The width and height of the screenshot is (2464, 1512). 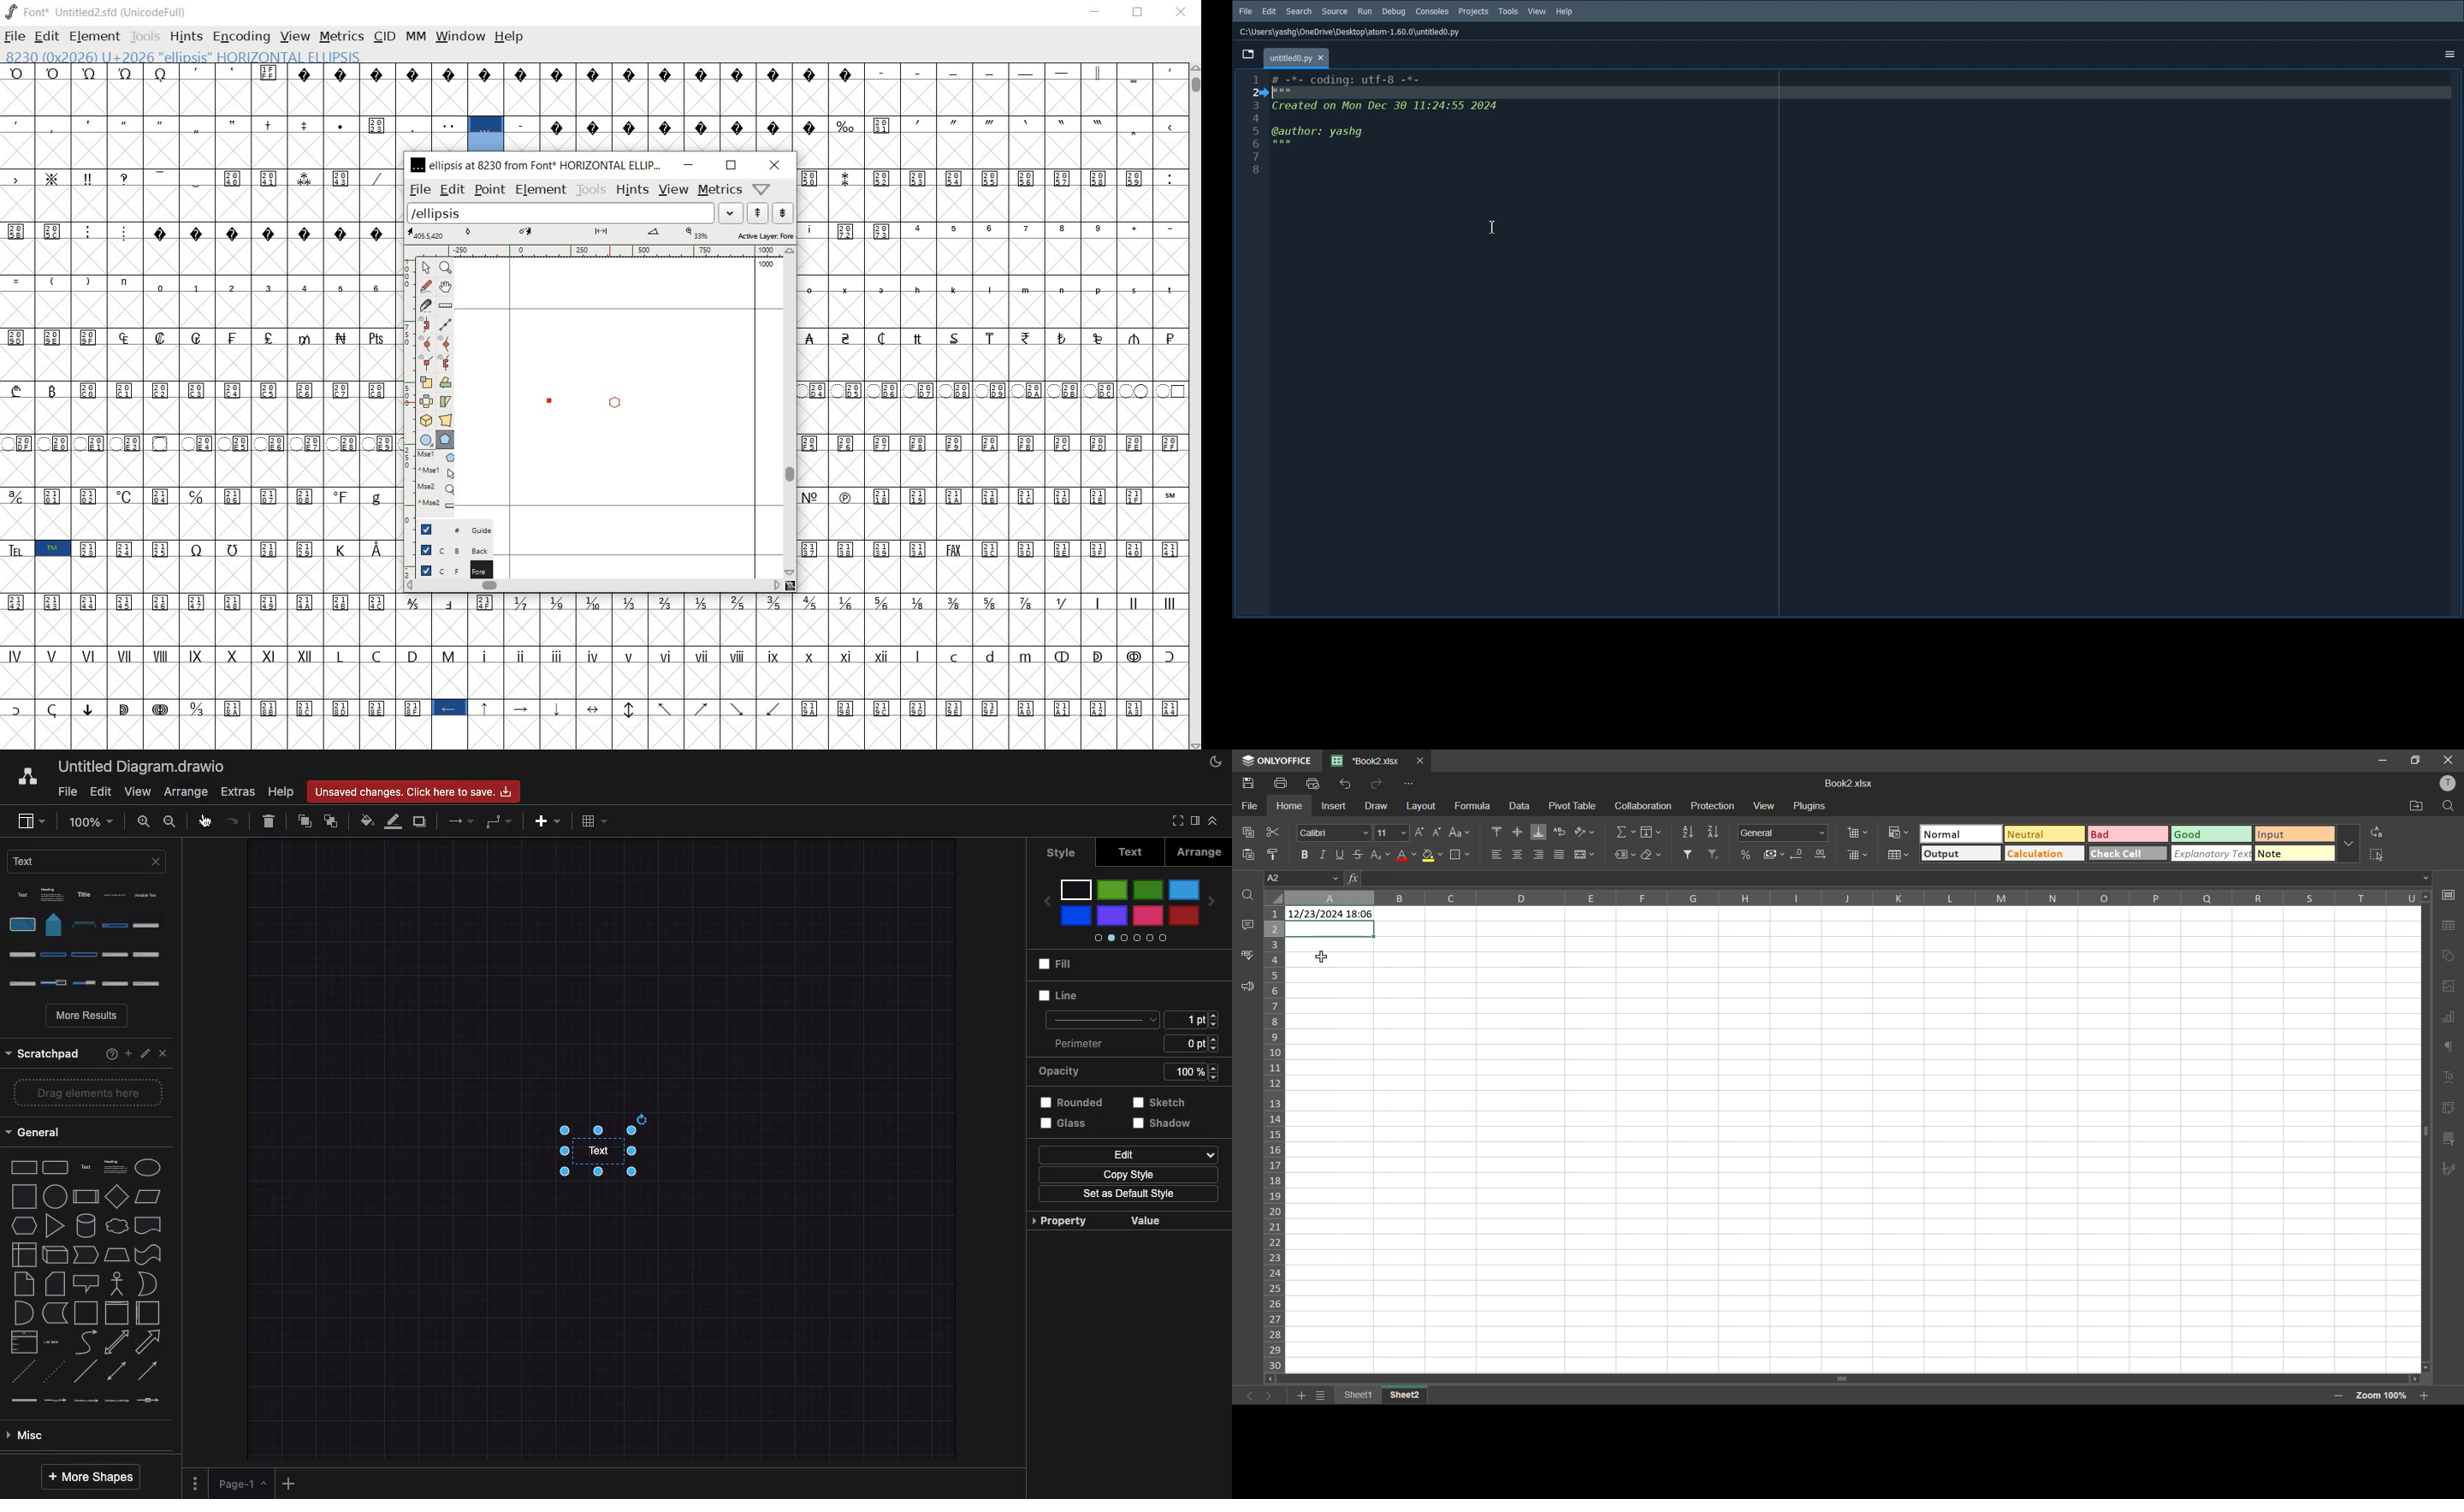 What do you see at coordinates (1183, 13) in the screenshot?
I see `CLOSE` at bounding box center [1183, 13].